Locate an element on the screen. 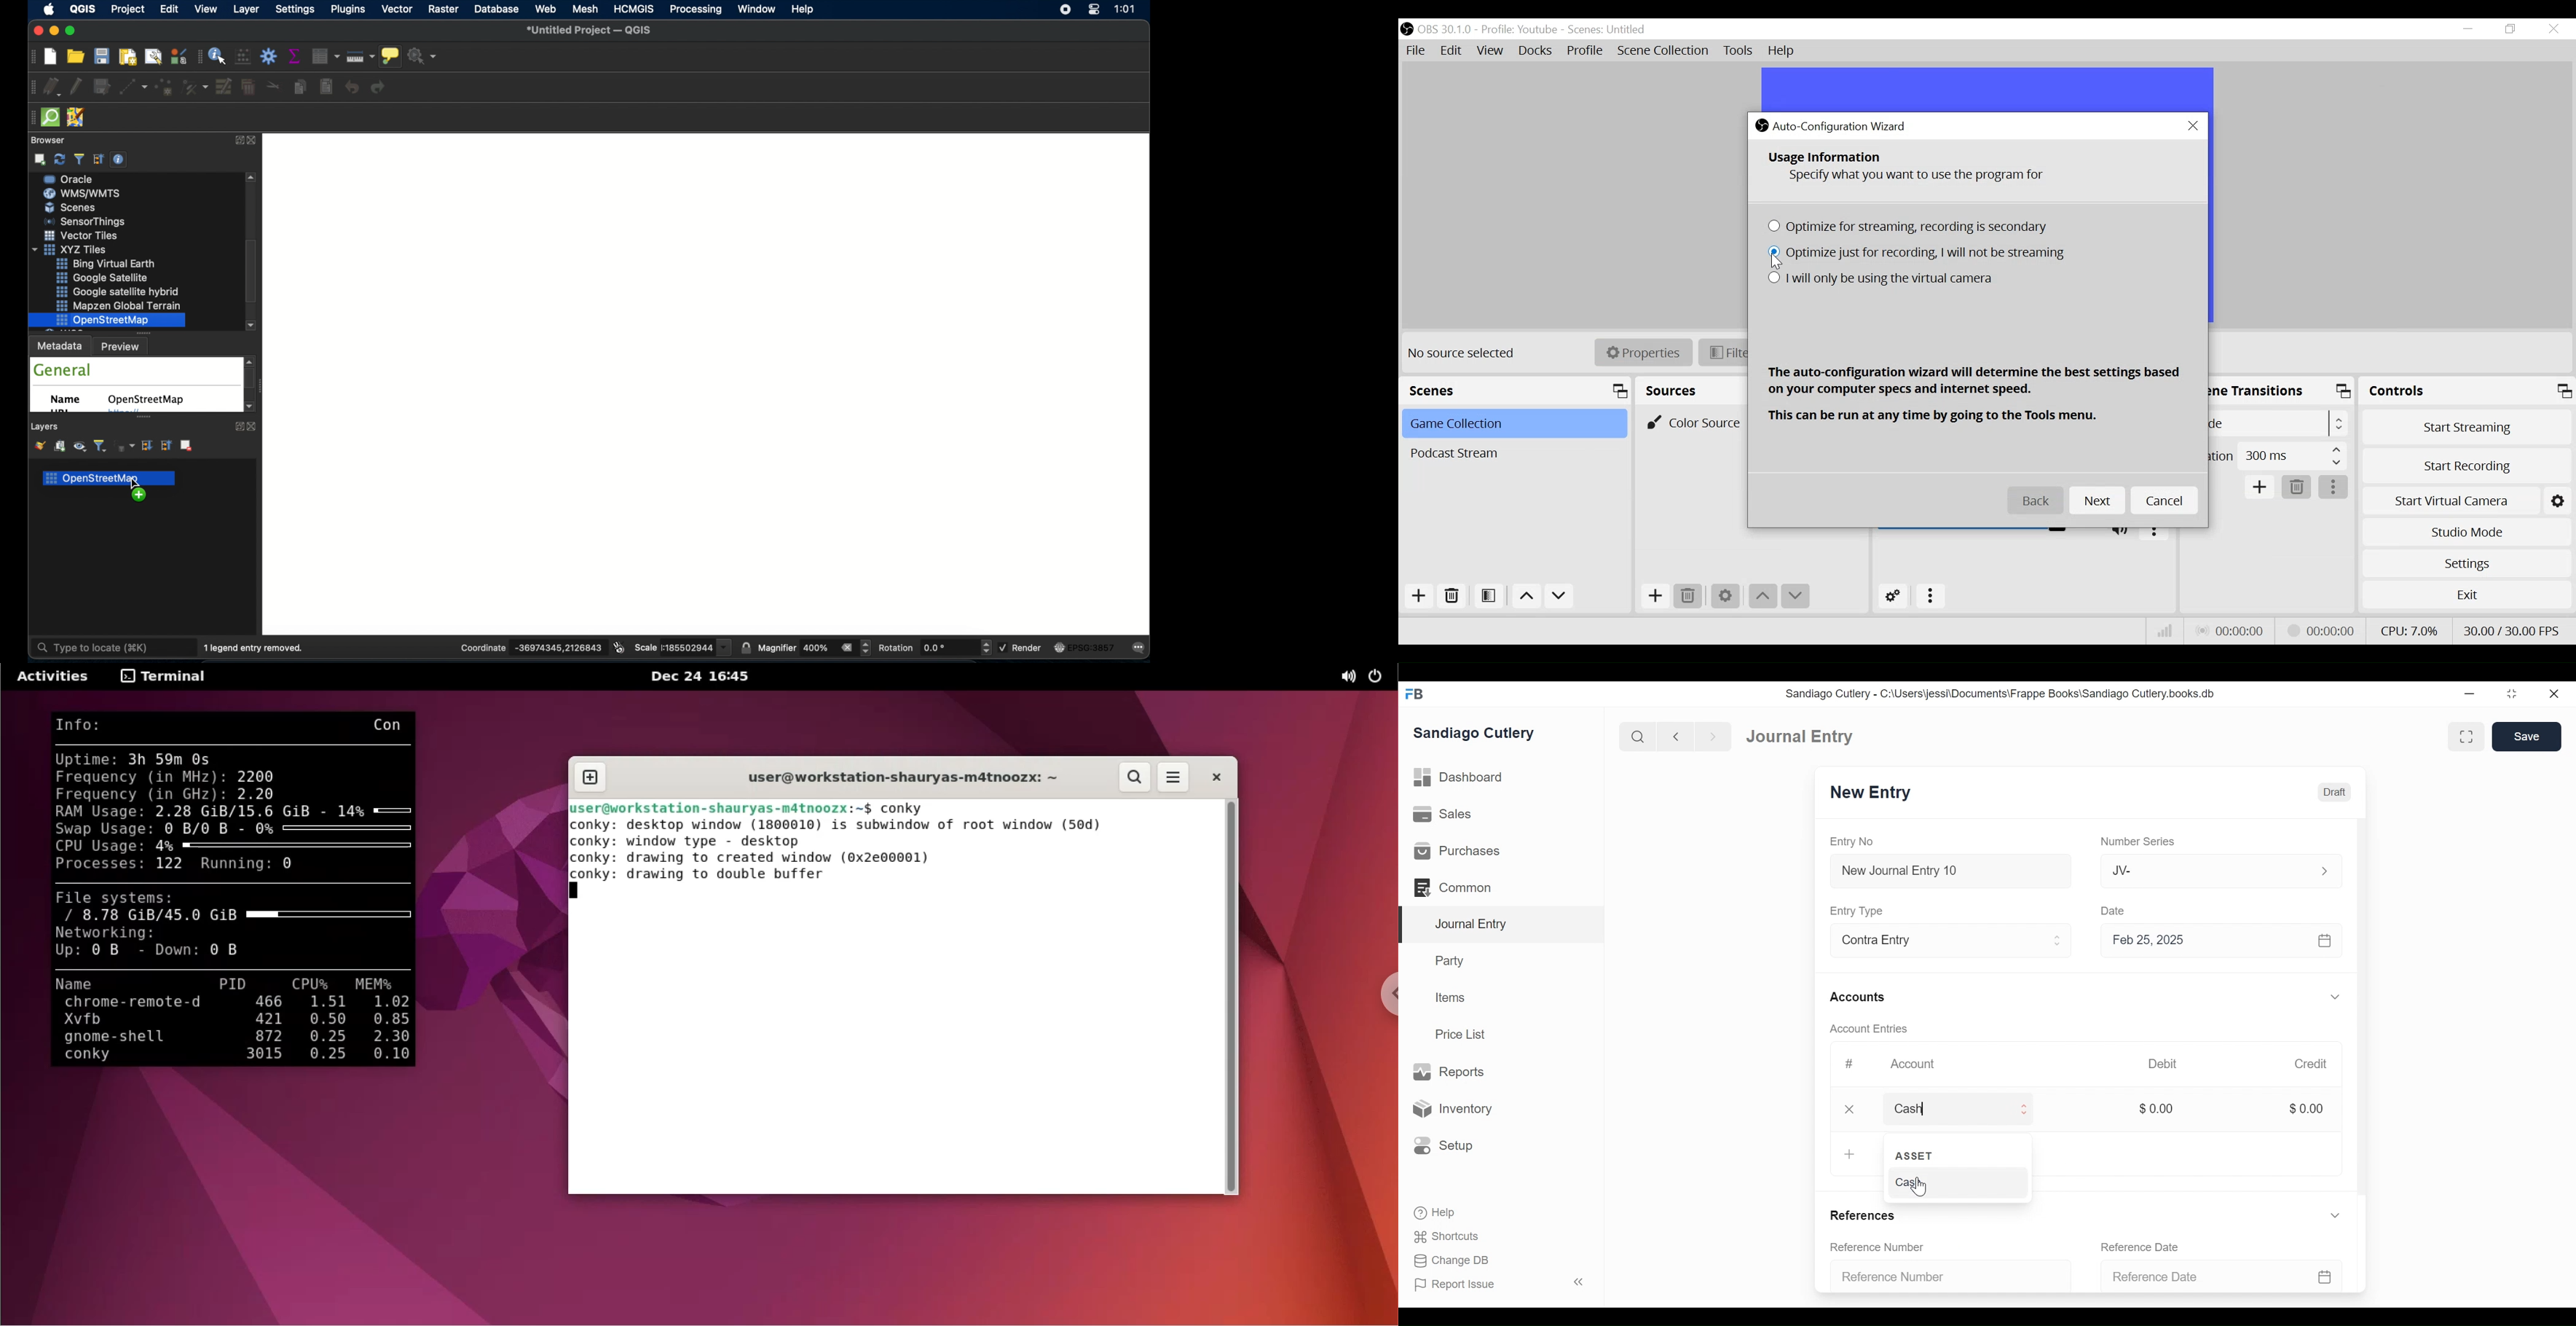 The height and width of the screenshot is (1344, 2576). Scene is located at coordinates (1512, 453).